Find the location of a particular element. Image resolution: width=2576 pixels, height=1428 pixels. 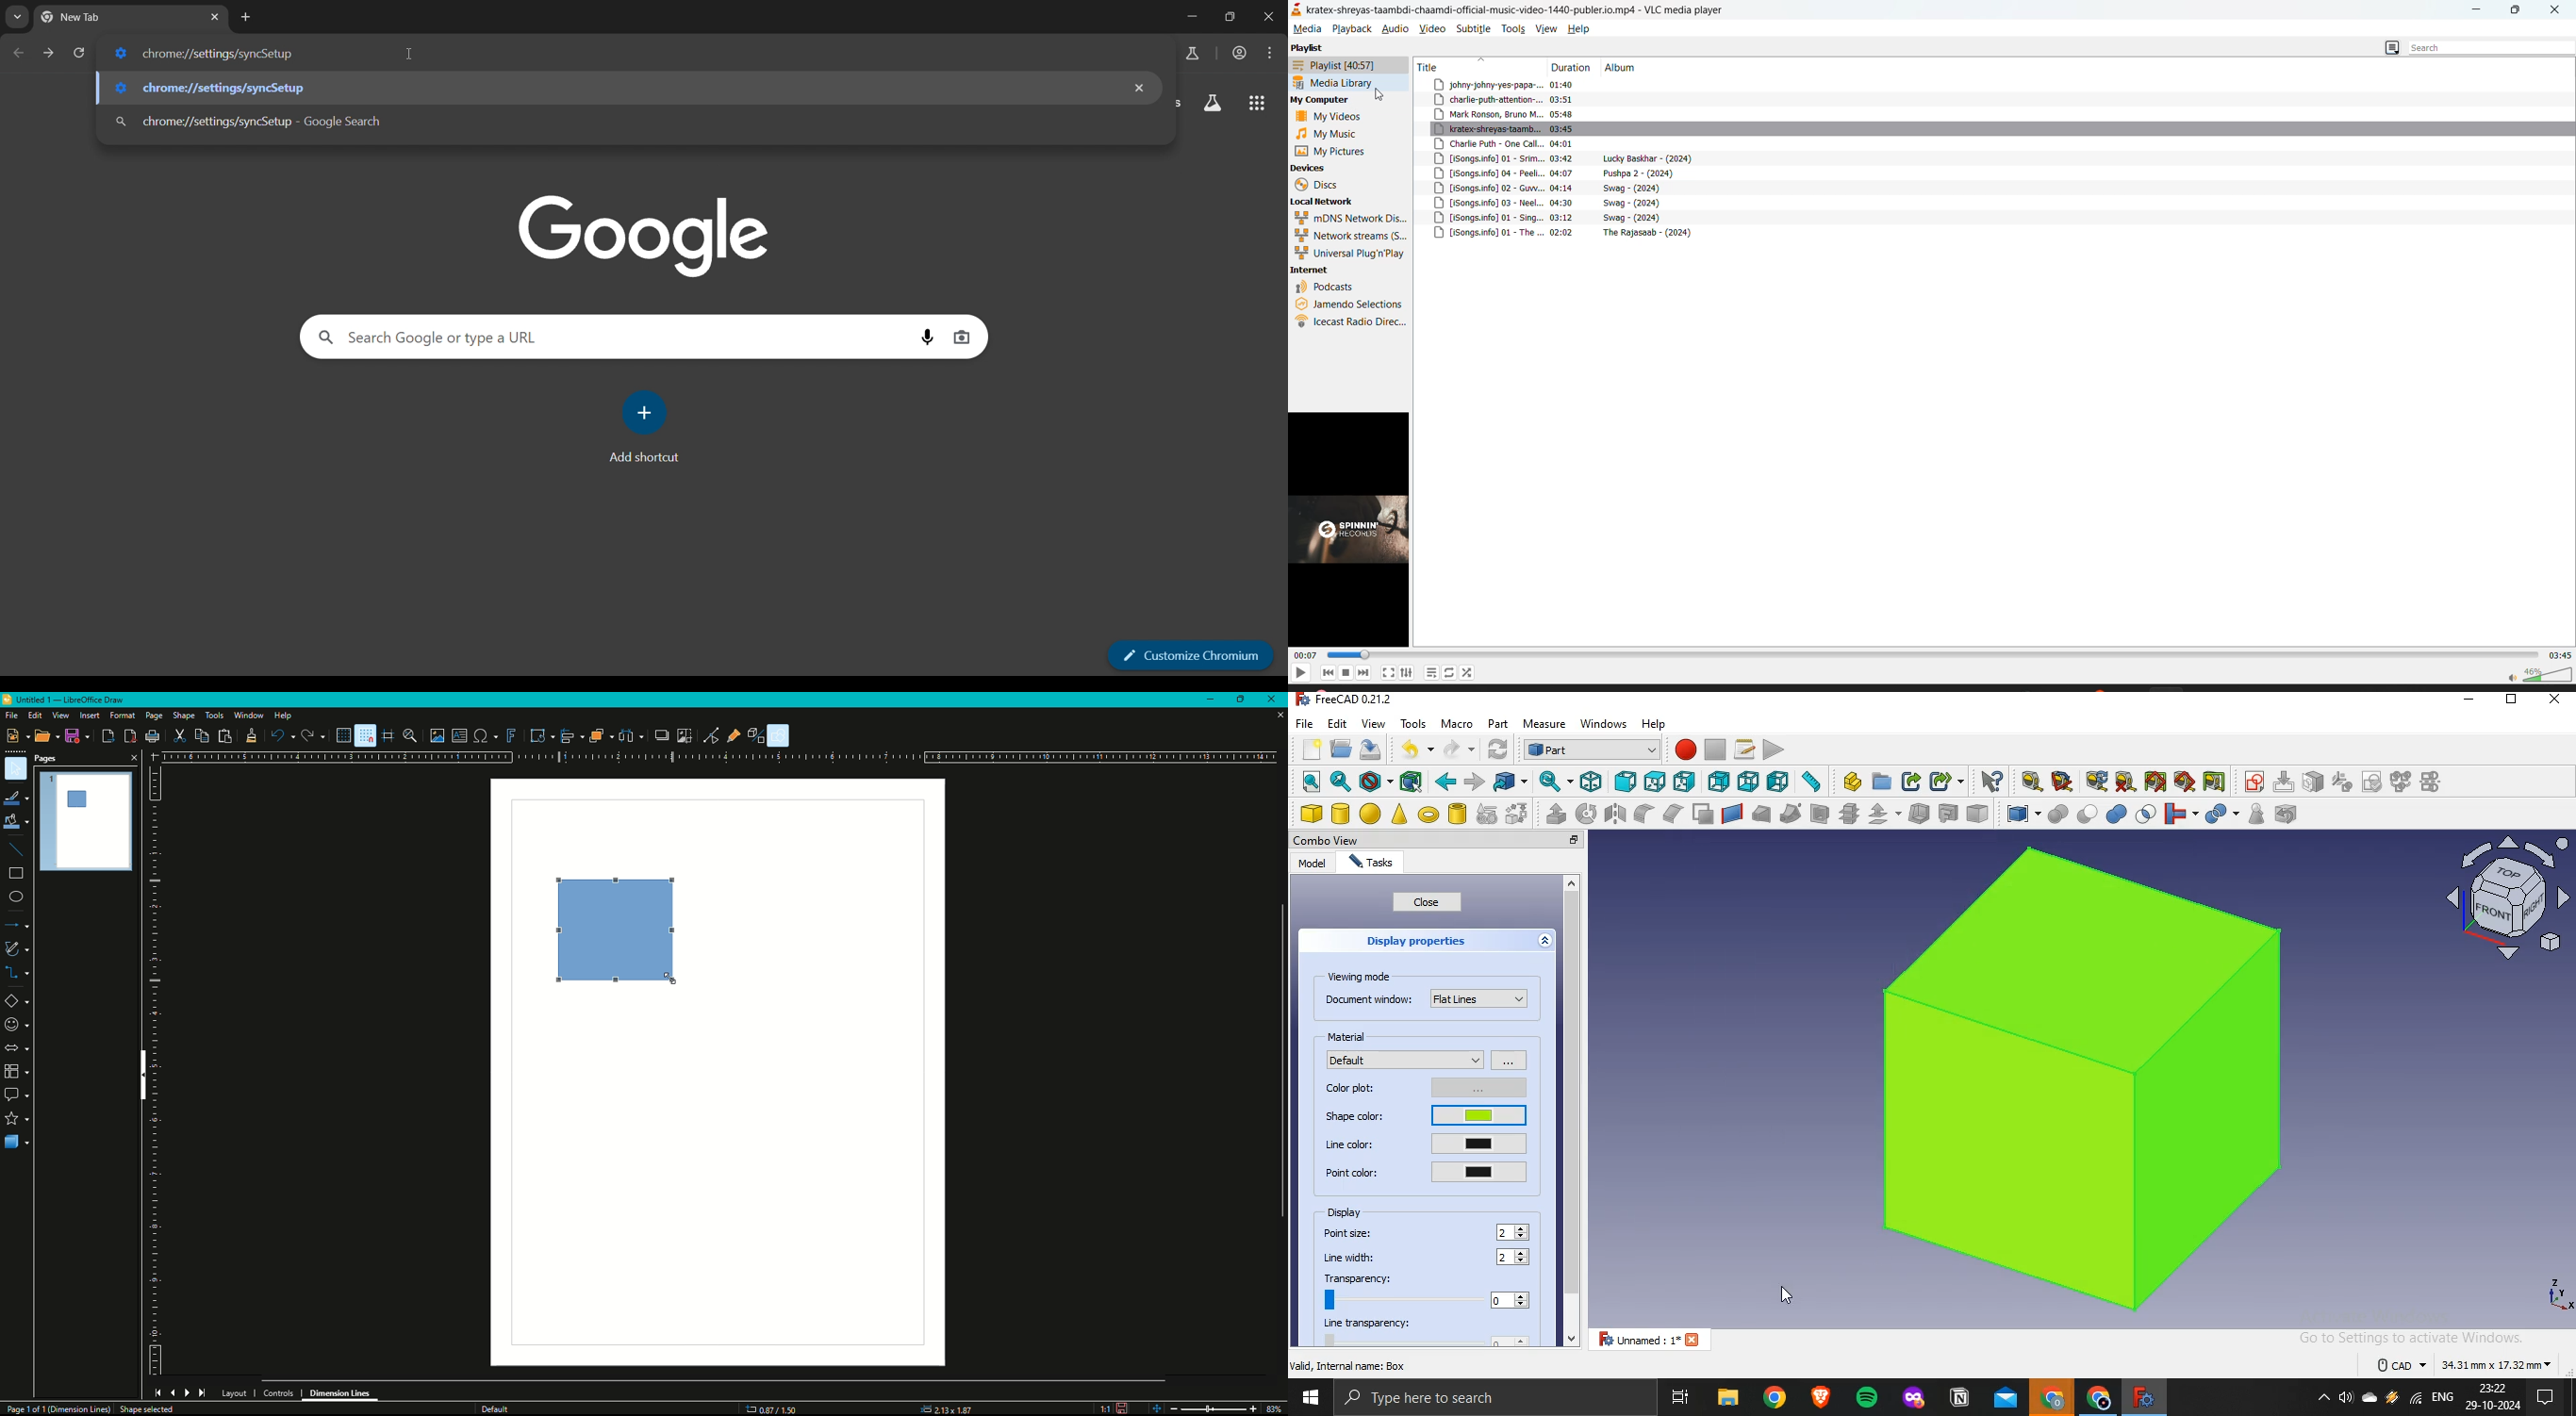

search is located at coordinates (2483, 45).